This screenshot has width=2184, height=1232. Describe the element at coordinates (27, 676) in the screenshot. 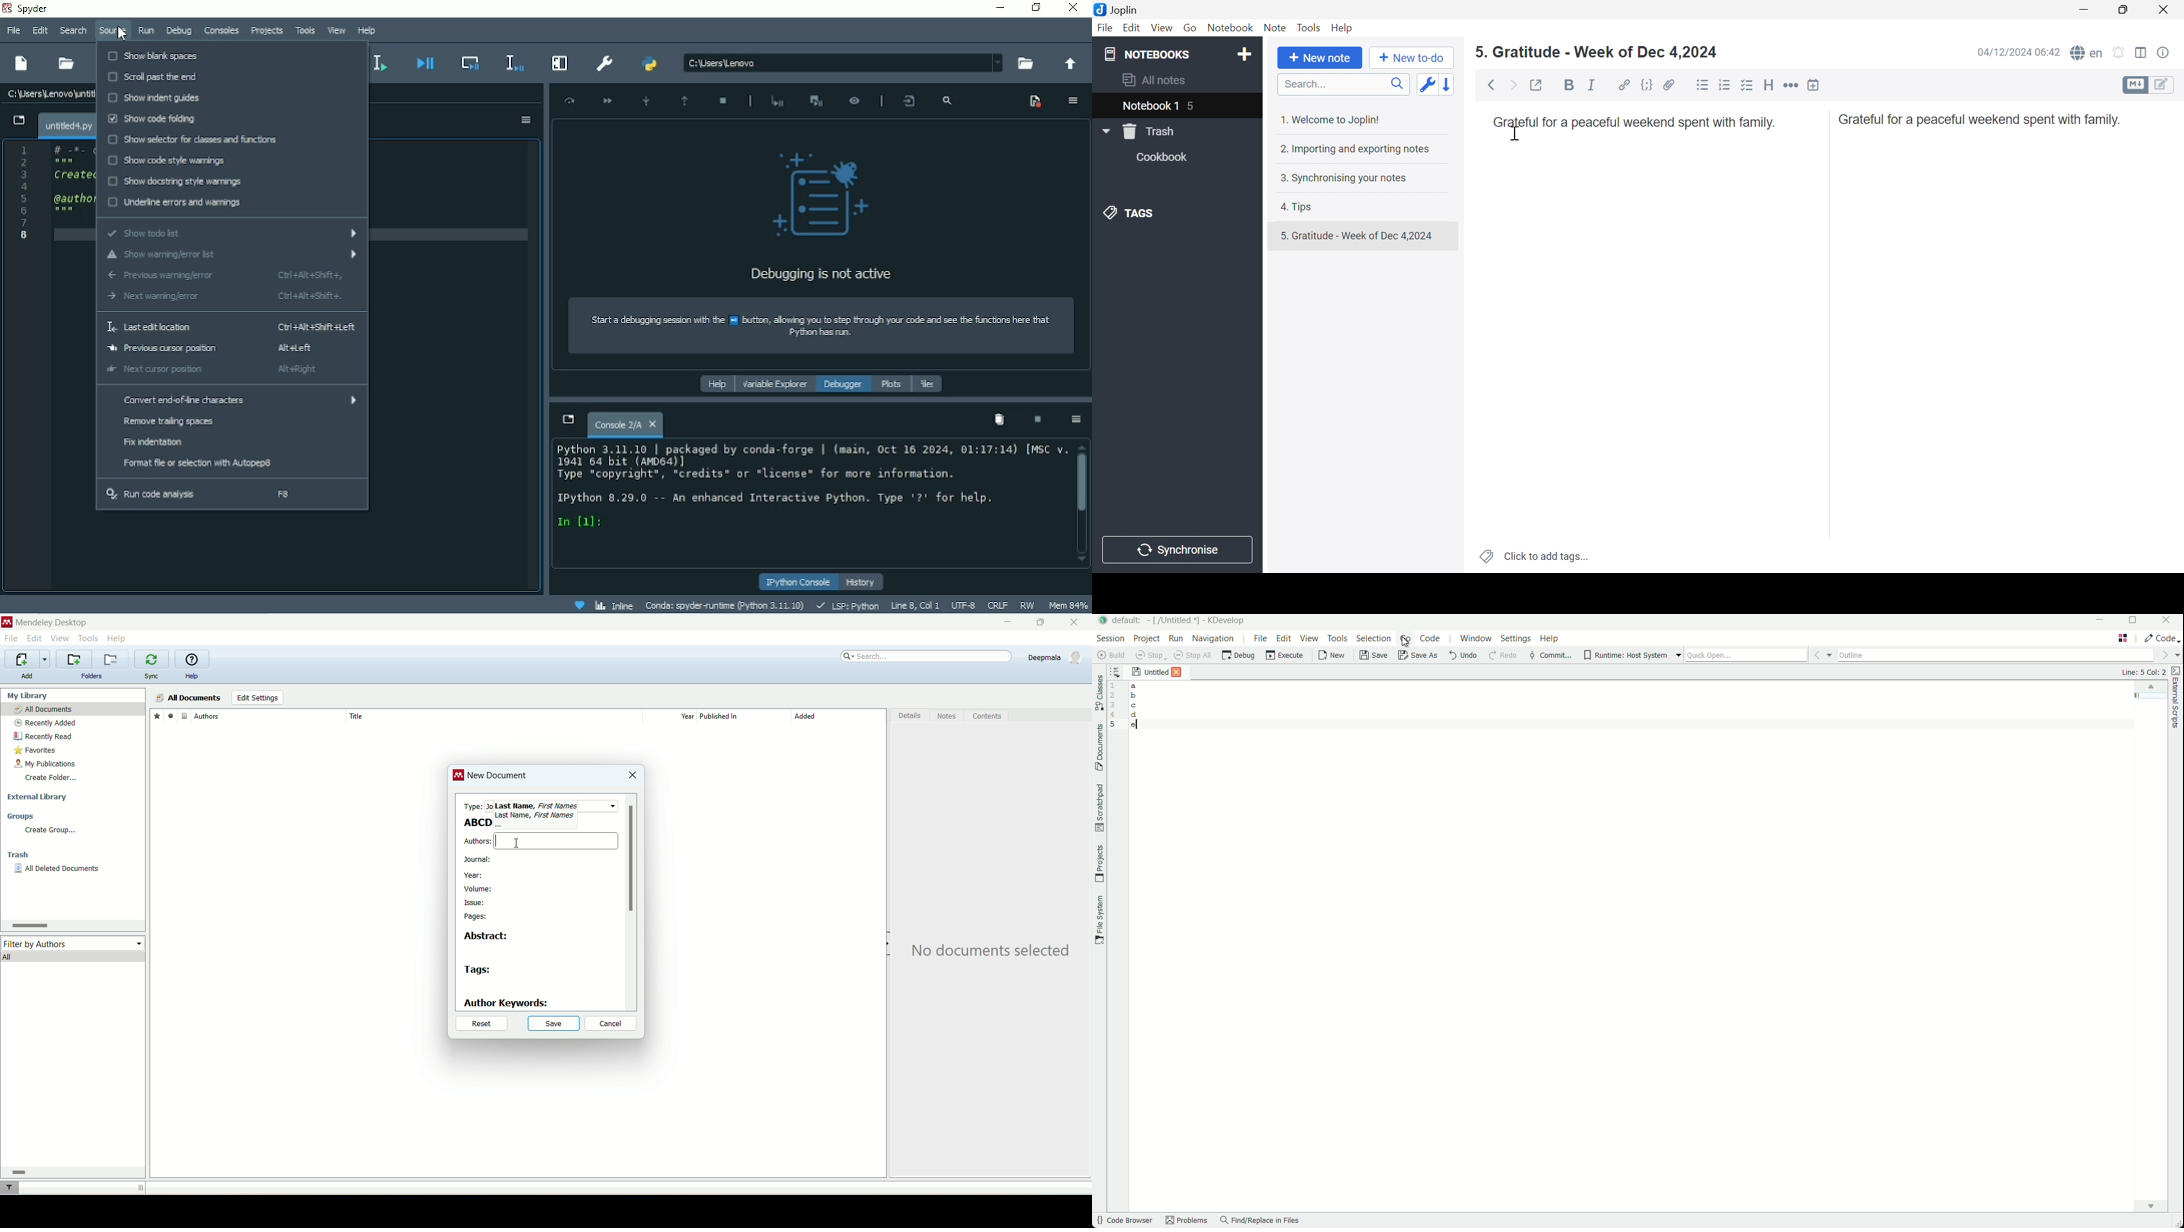

I see `add` at that location.